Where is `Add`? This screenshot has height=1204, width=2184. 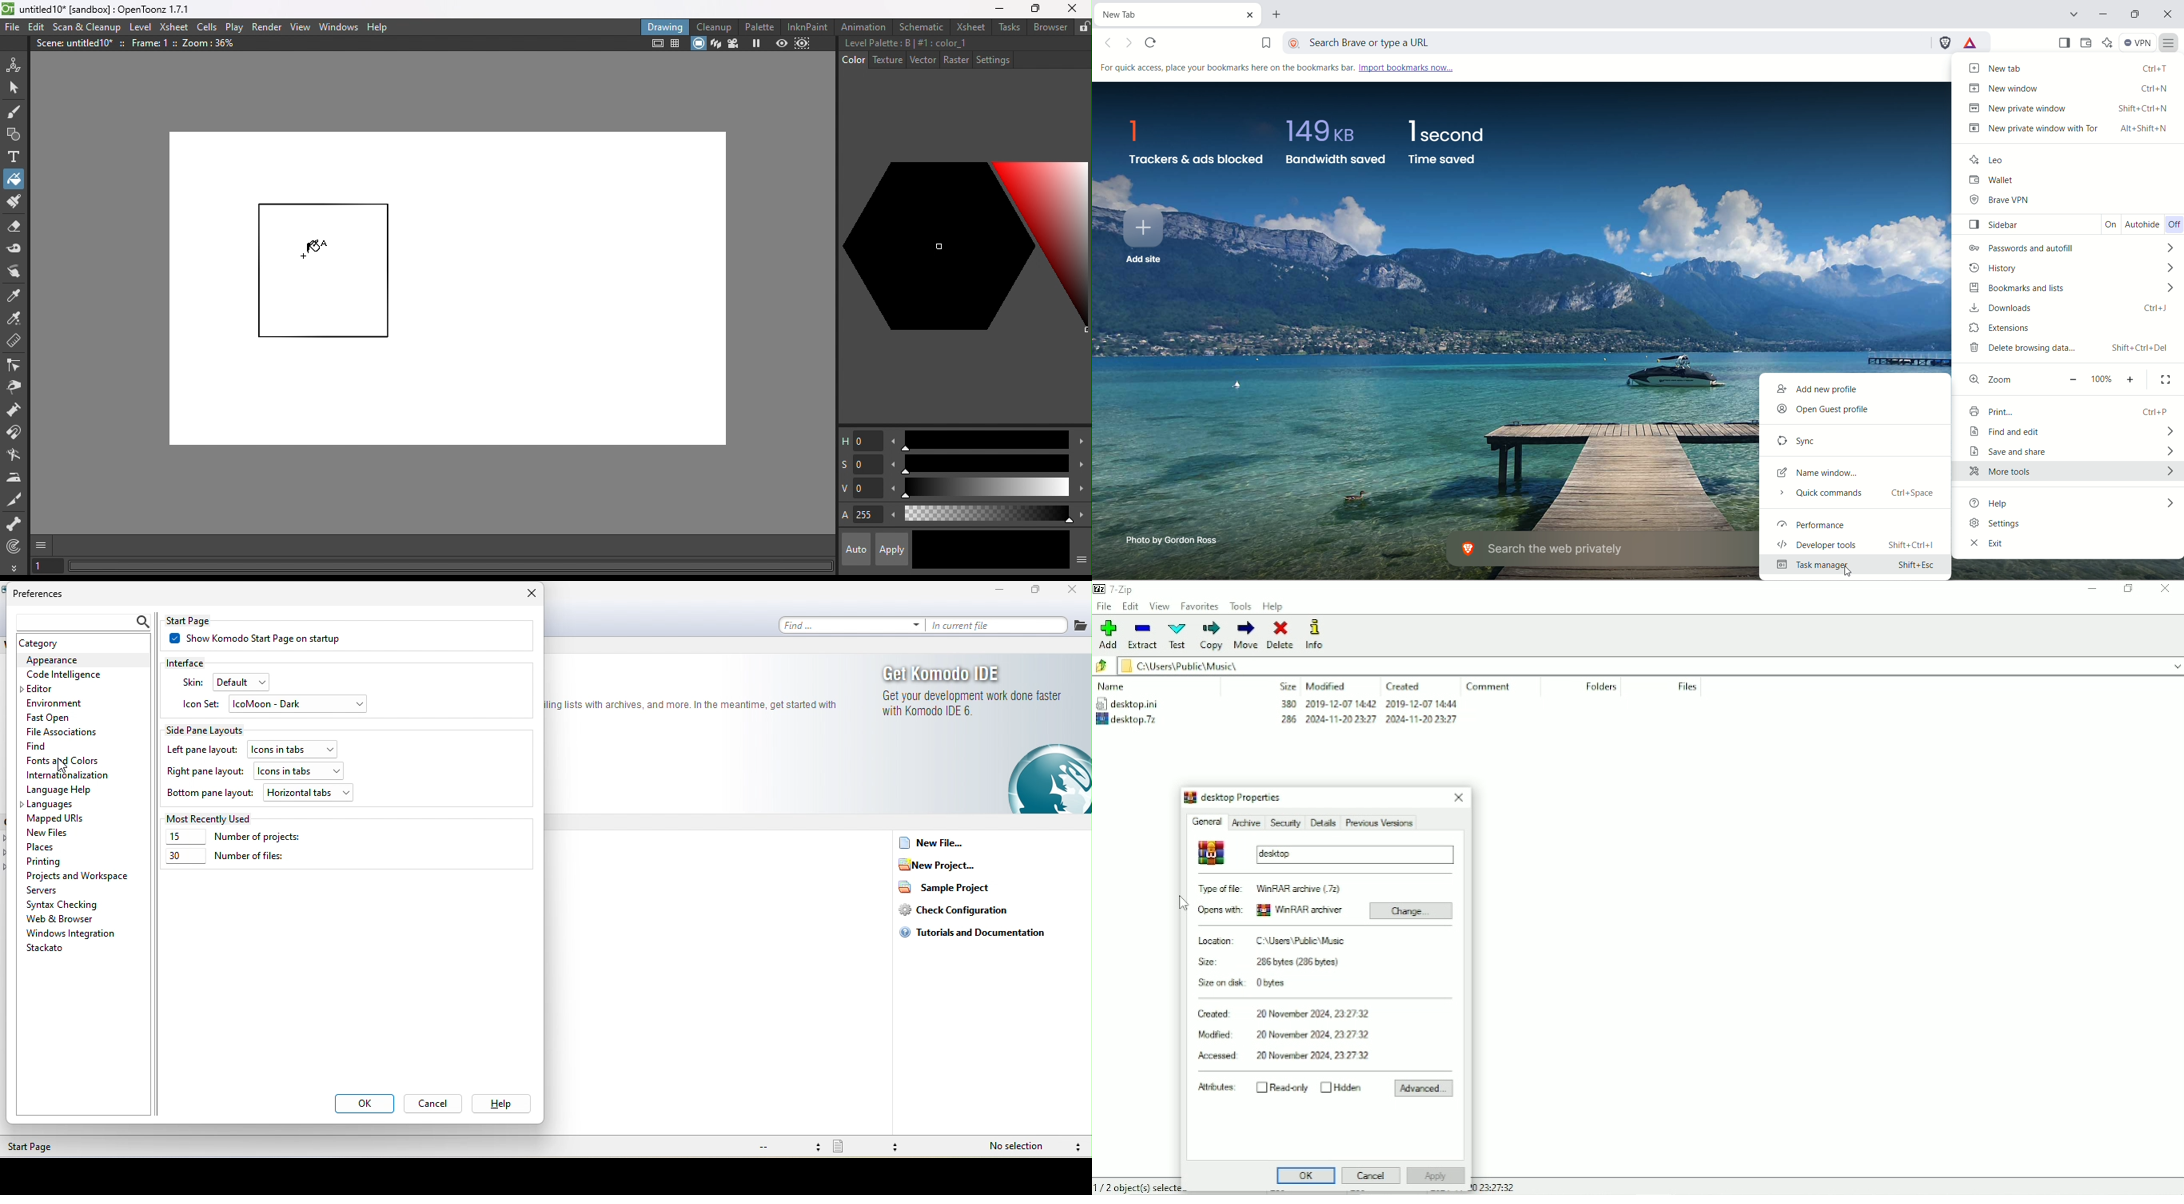 Add is located at coordinates (1109, 634).